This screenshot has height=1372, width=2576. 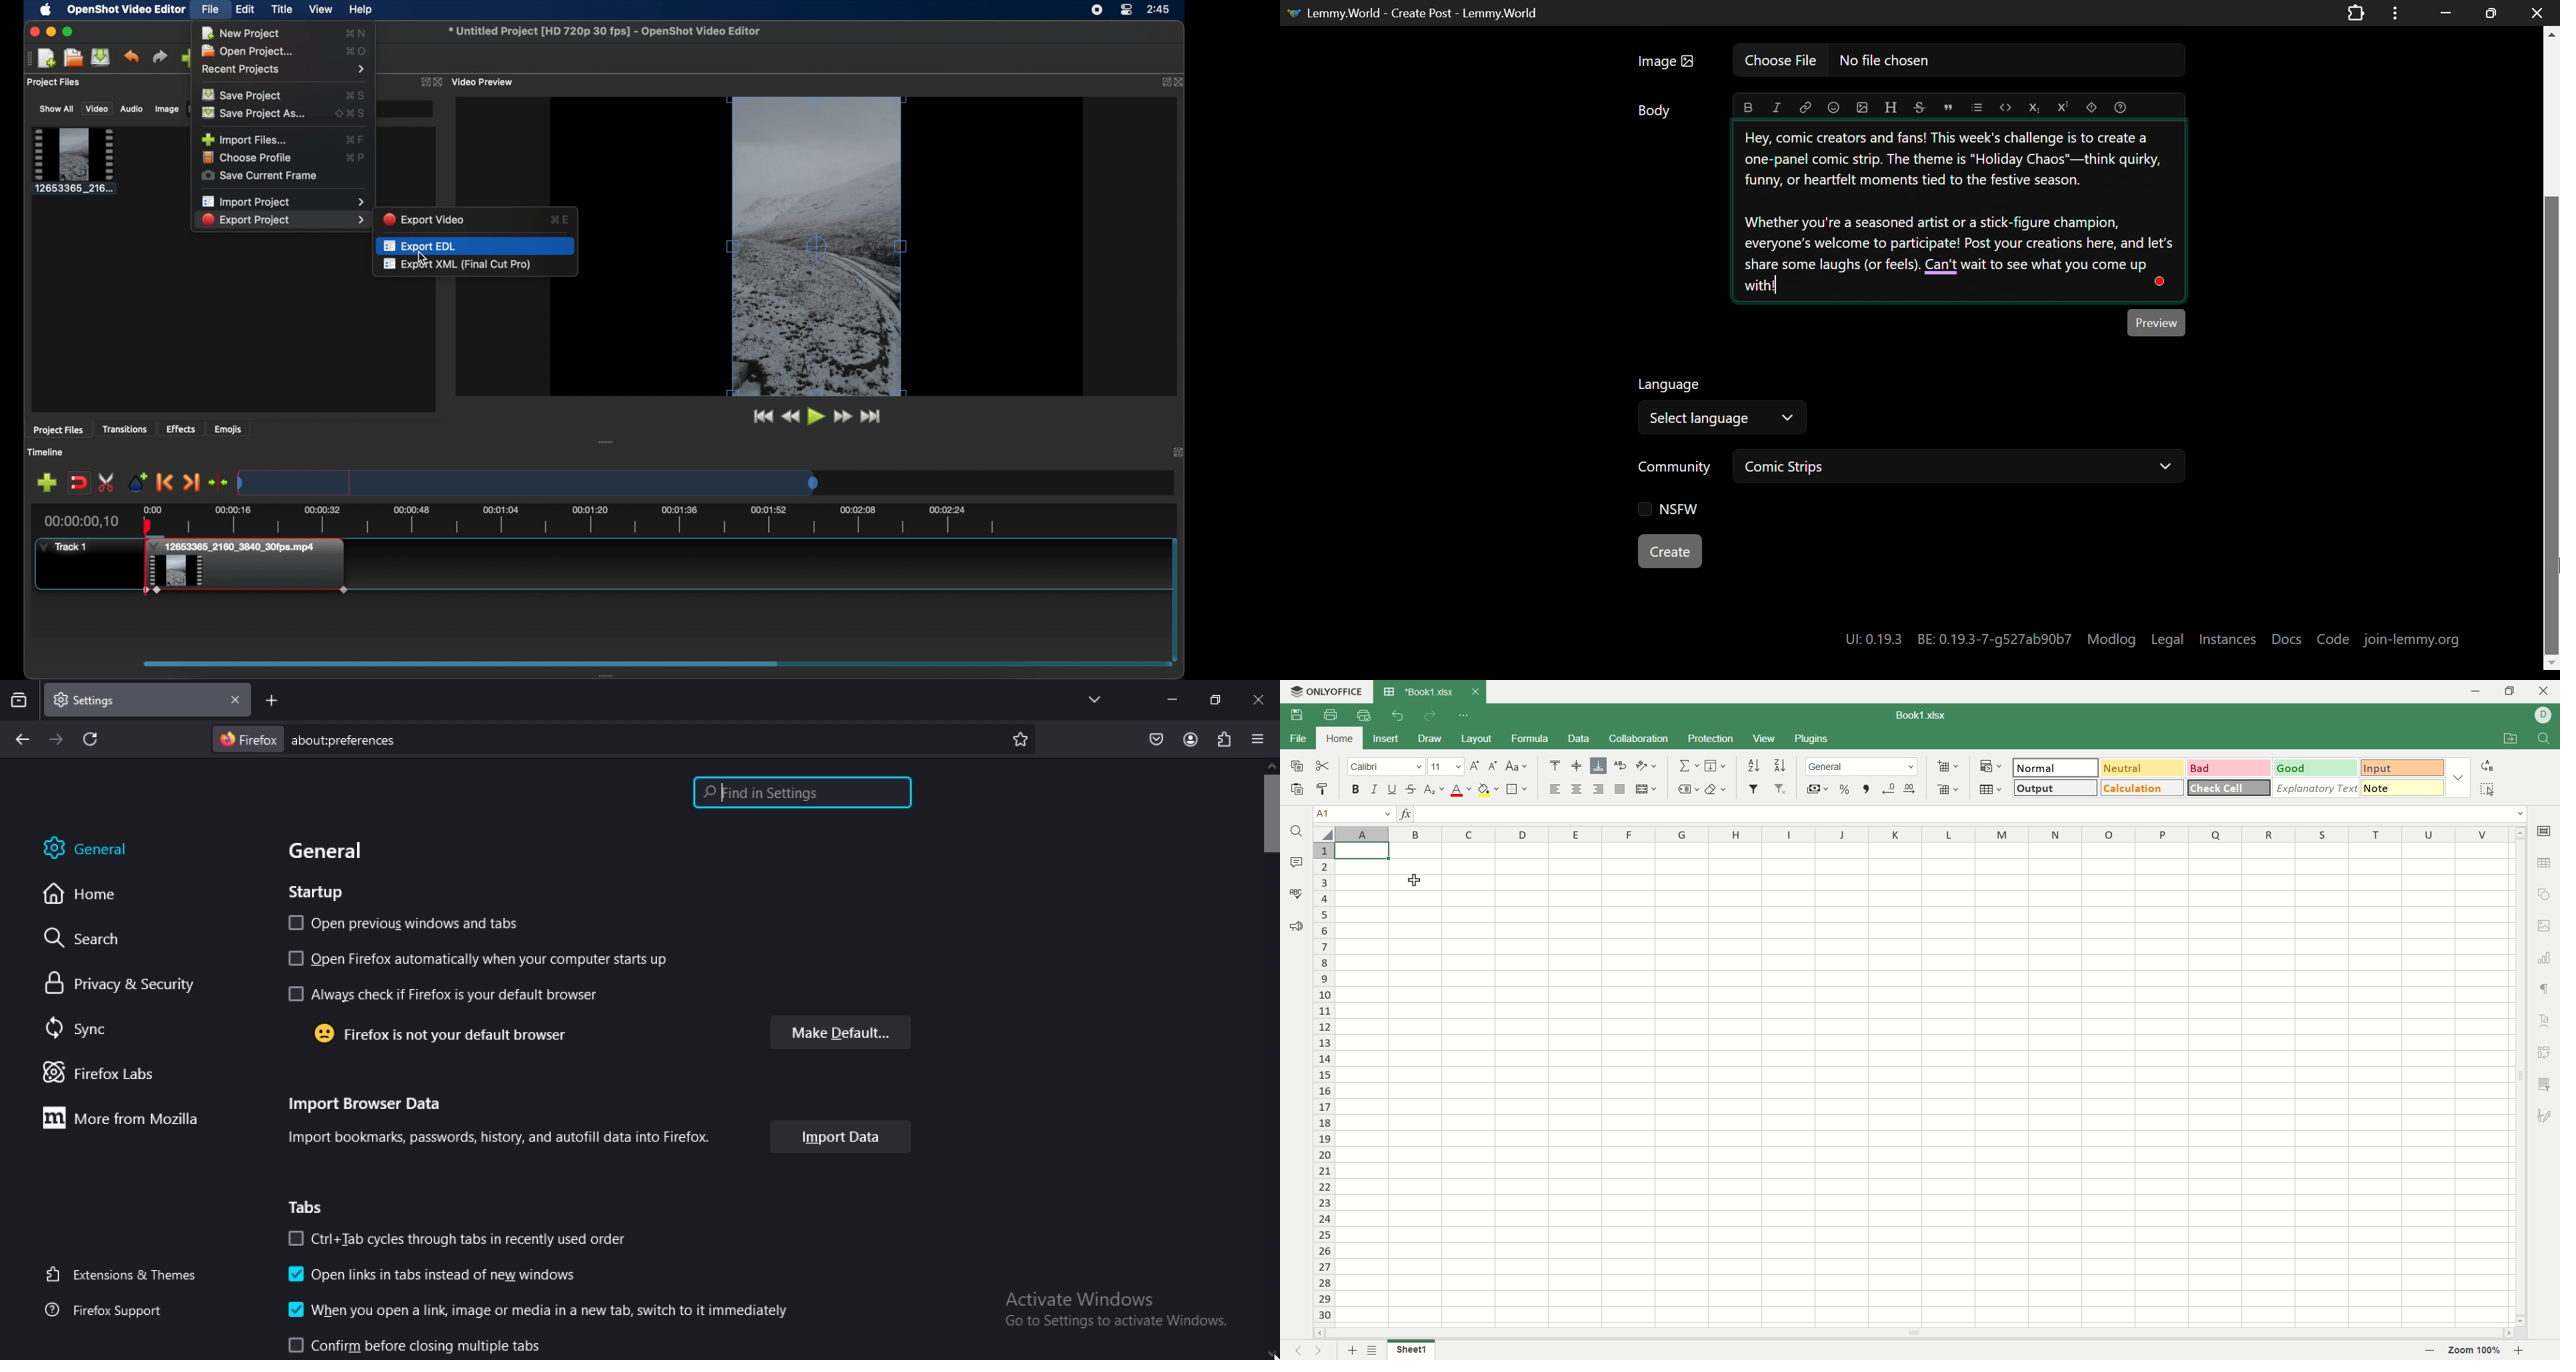 I want to click on plugins, so click(x=1812, y=739).